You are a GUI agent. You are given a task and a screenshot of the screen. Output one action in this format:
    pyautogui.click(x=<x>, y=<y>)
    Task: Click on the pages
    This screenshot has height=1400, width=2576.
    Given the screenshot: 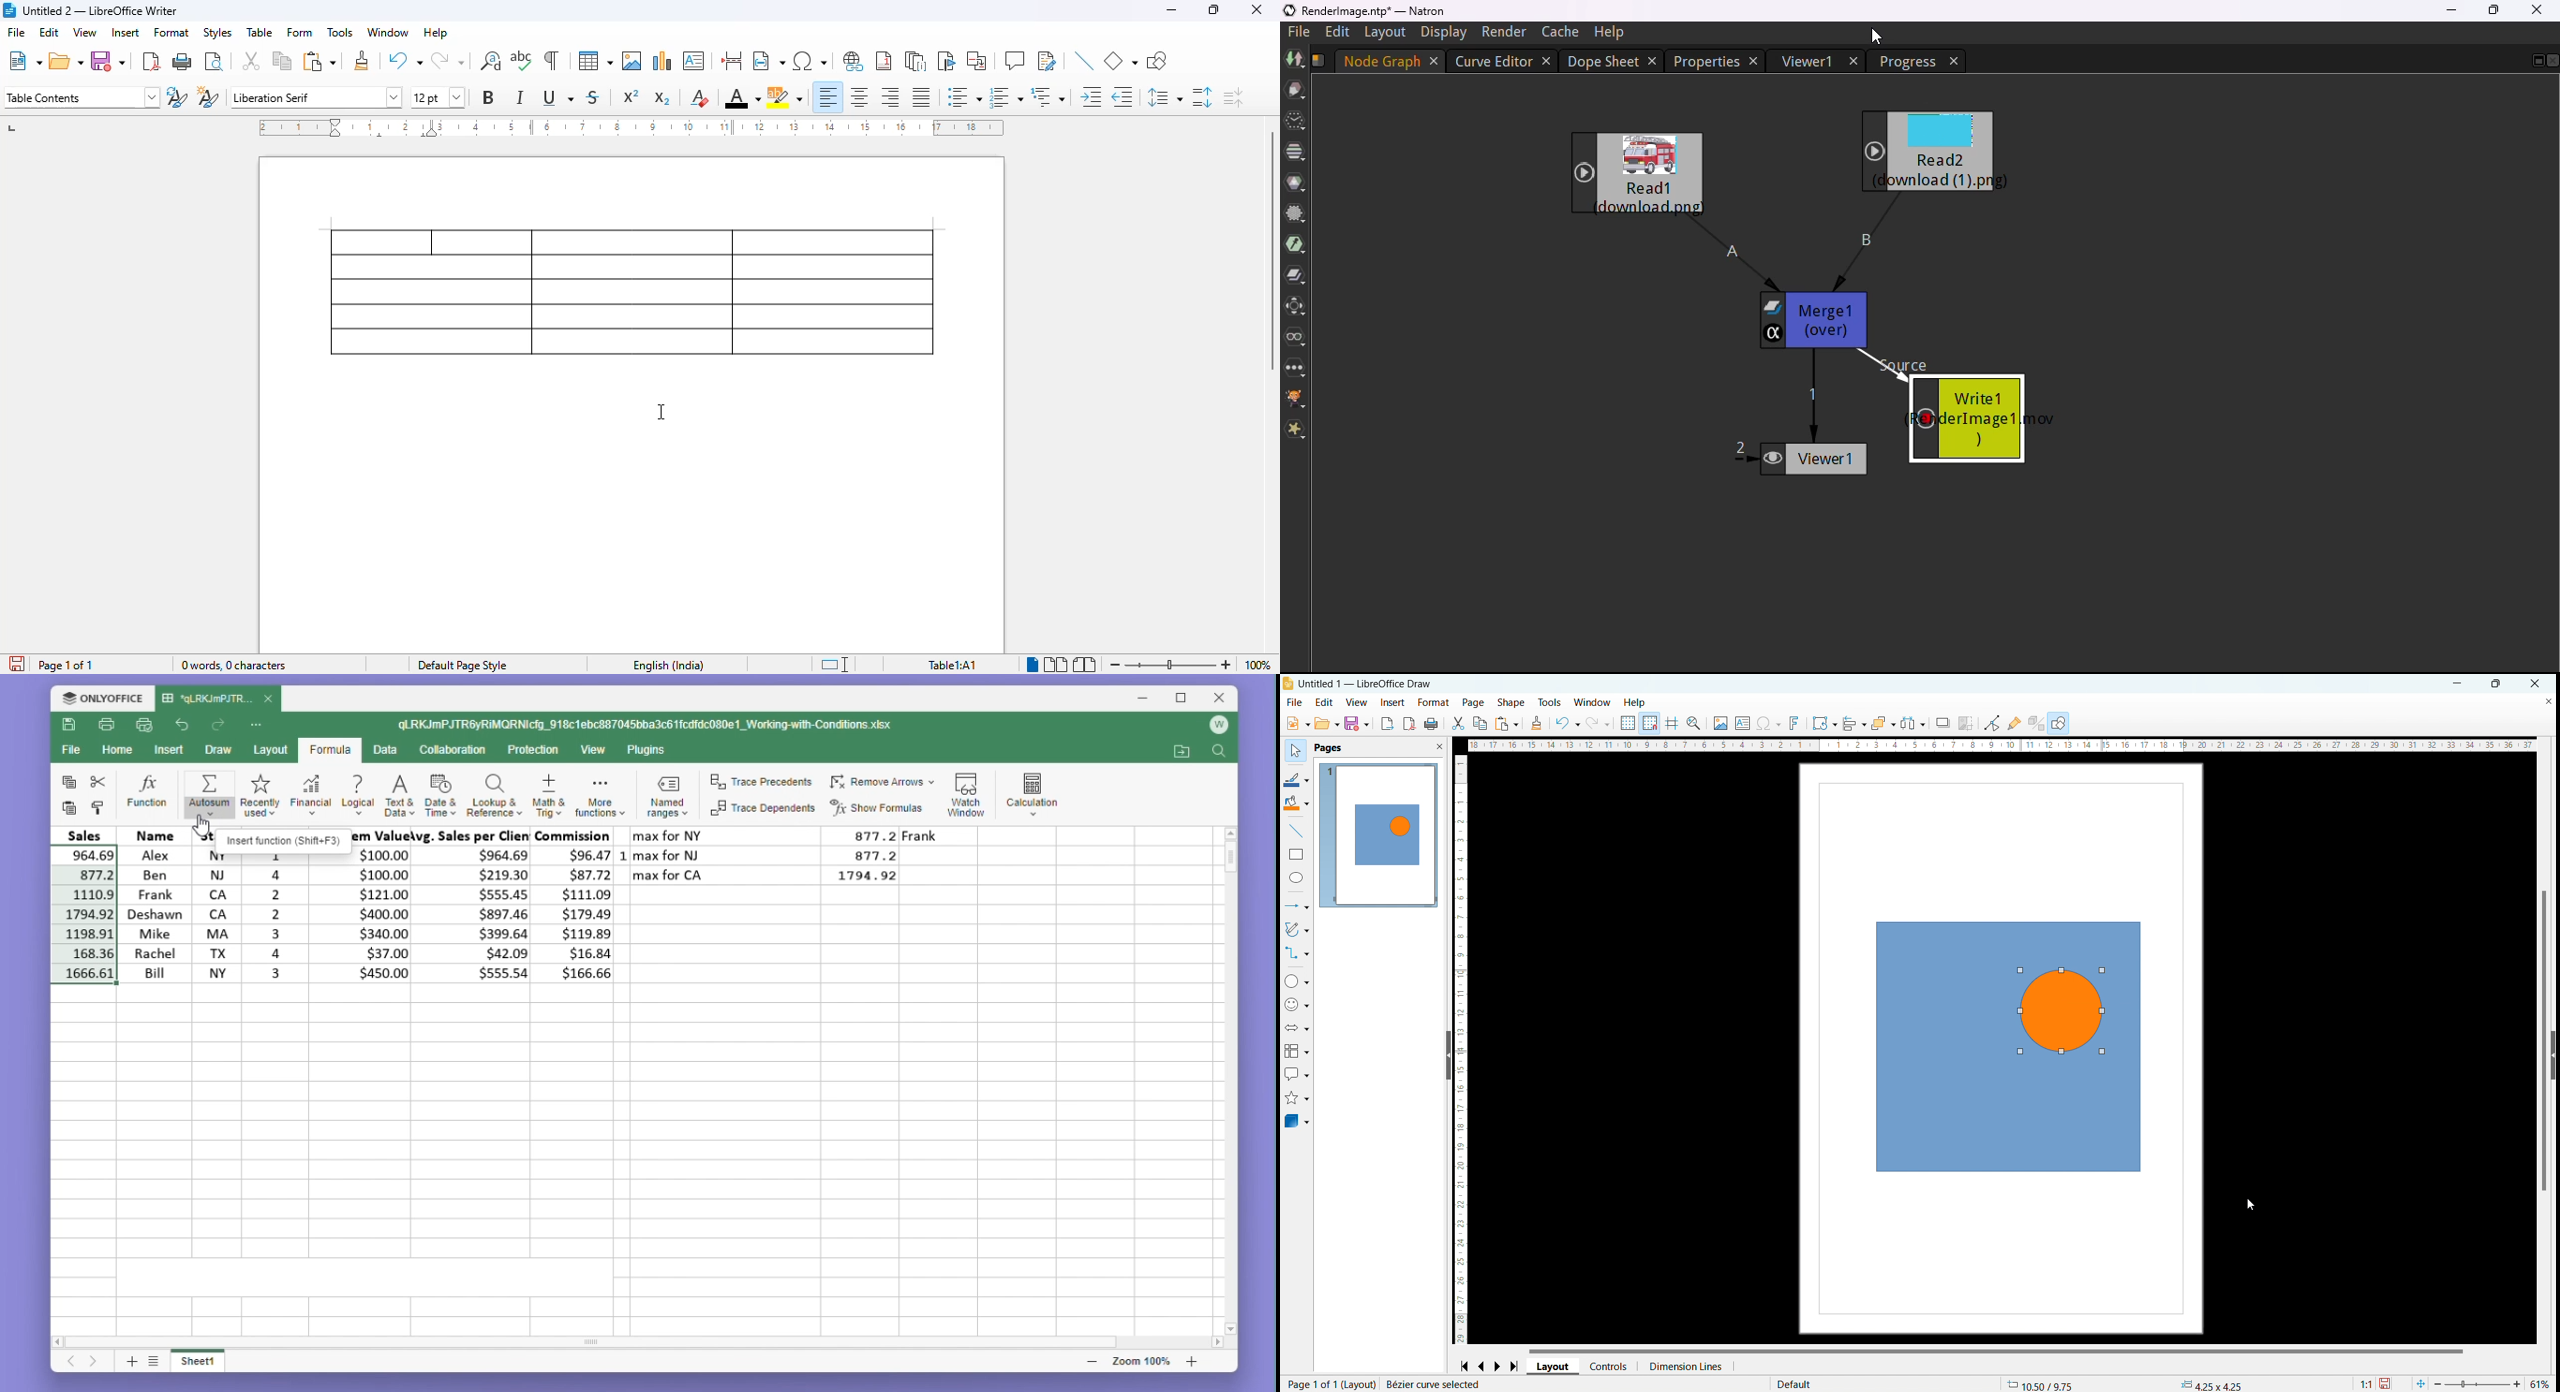 What is the action you would take?
    pyautogui.click(x=1329, y=748)
    